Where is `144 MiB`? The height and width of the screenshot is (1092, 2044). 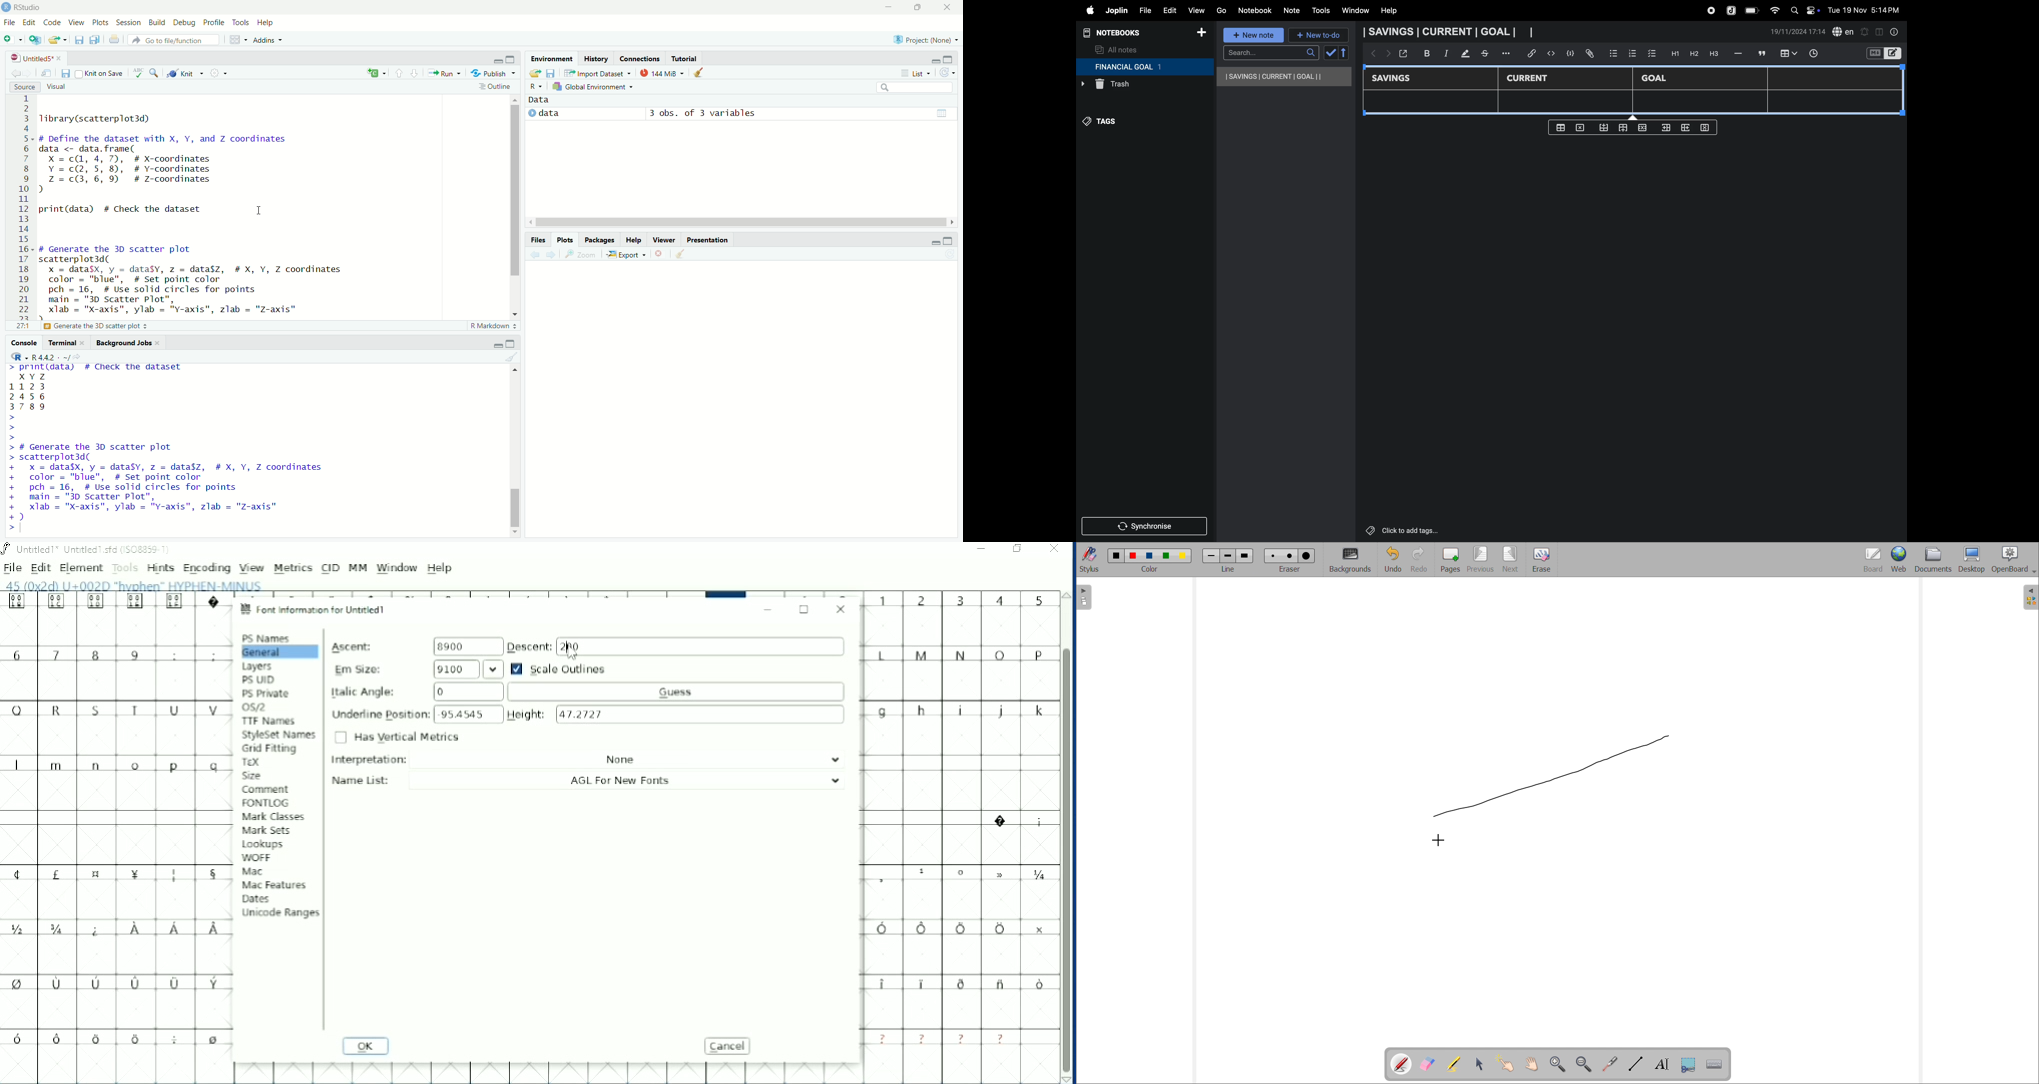
144 MiB is located at coordinates (662, 72).